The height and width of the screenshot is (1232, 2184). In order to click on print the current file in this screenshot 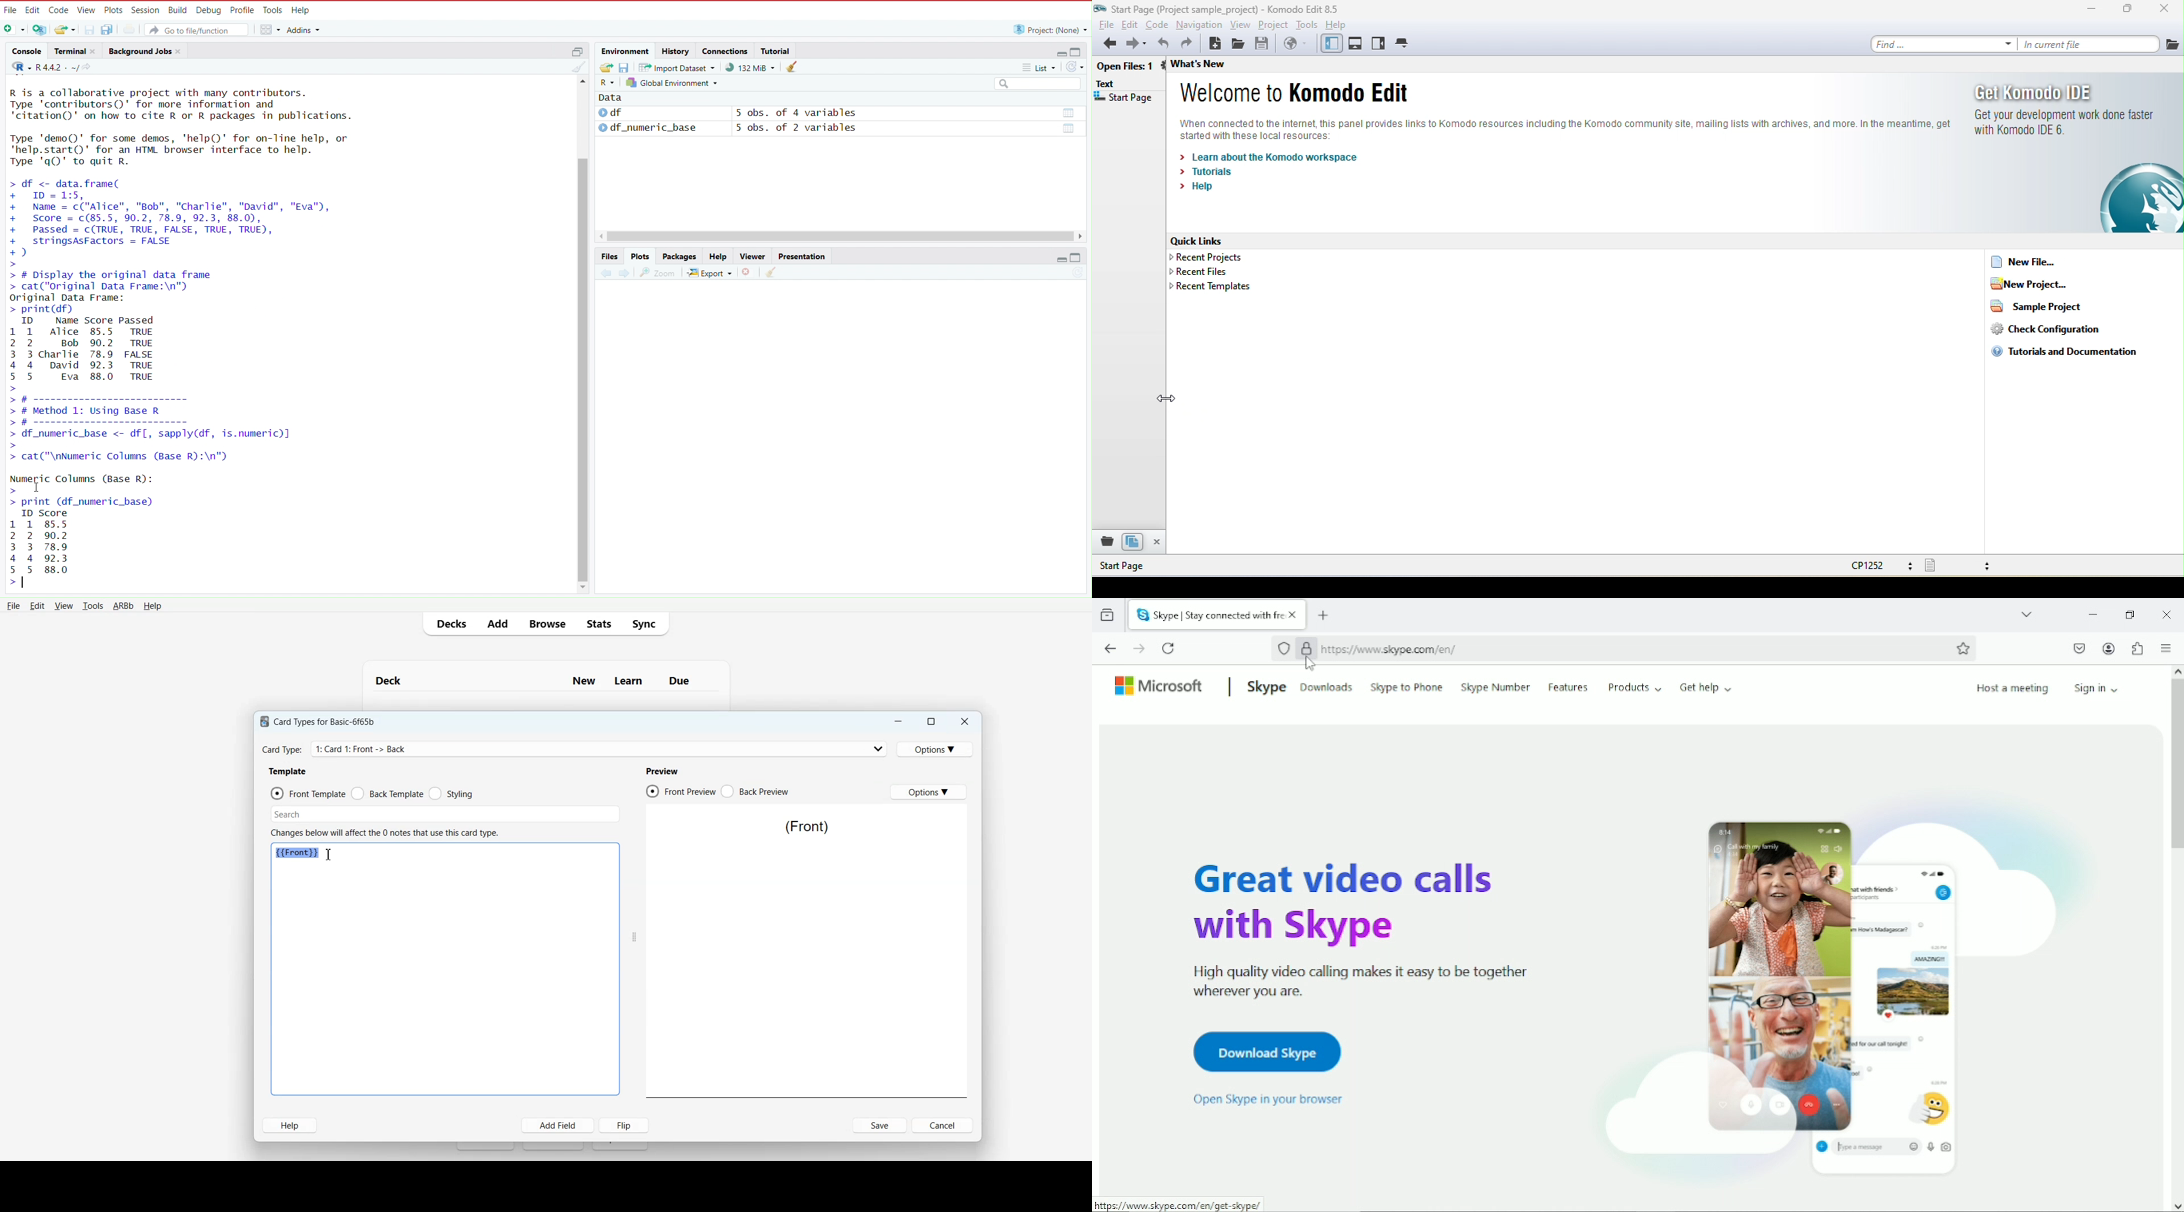, I will do `click(129, 30)`.